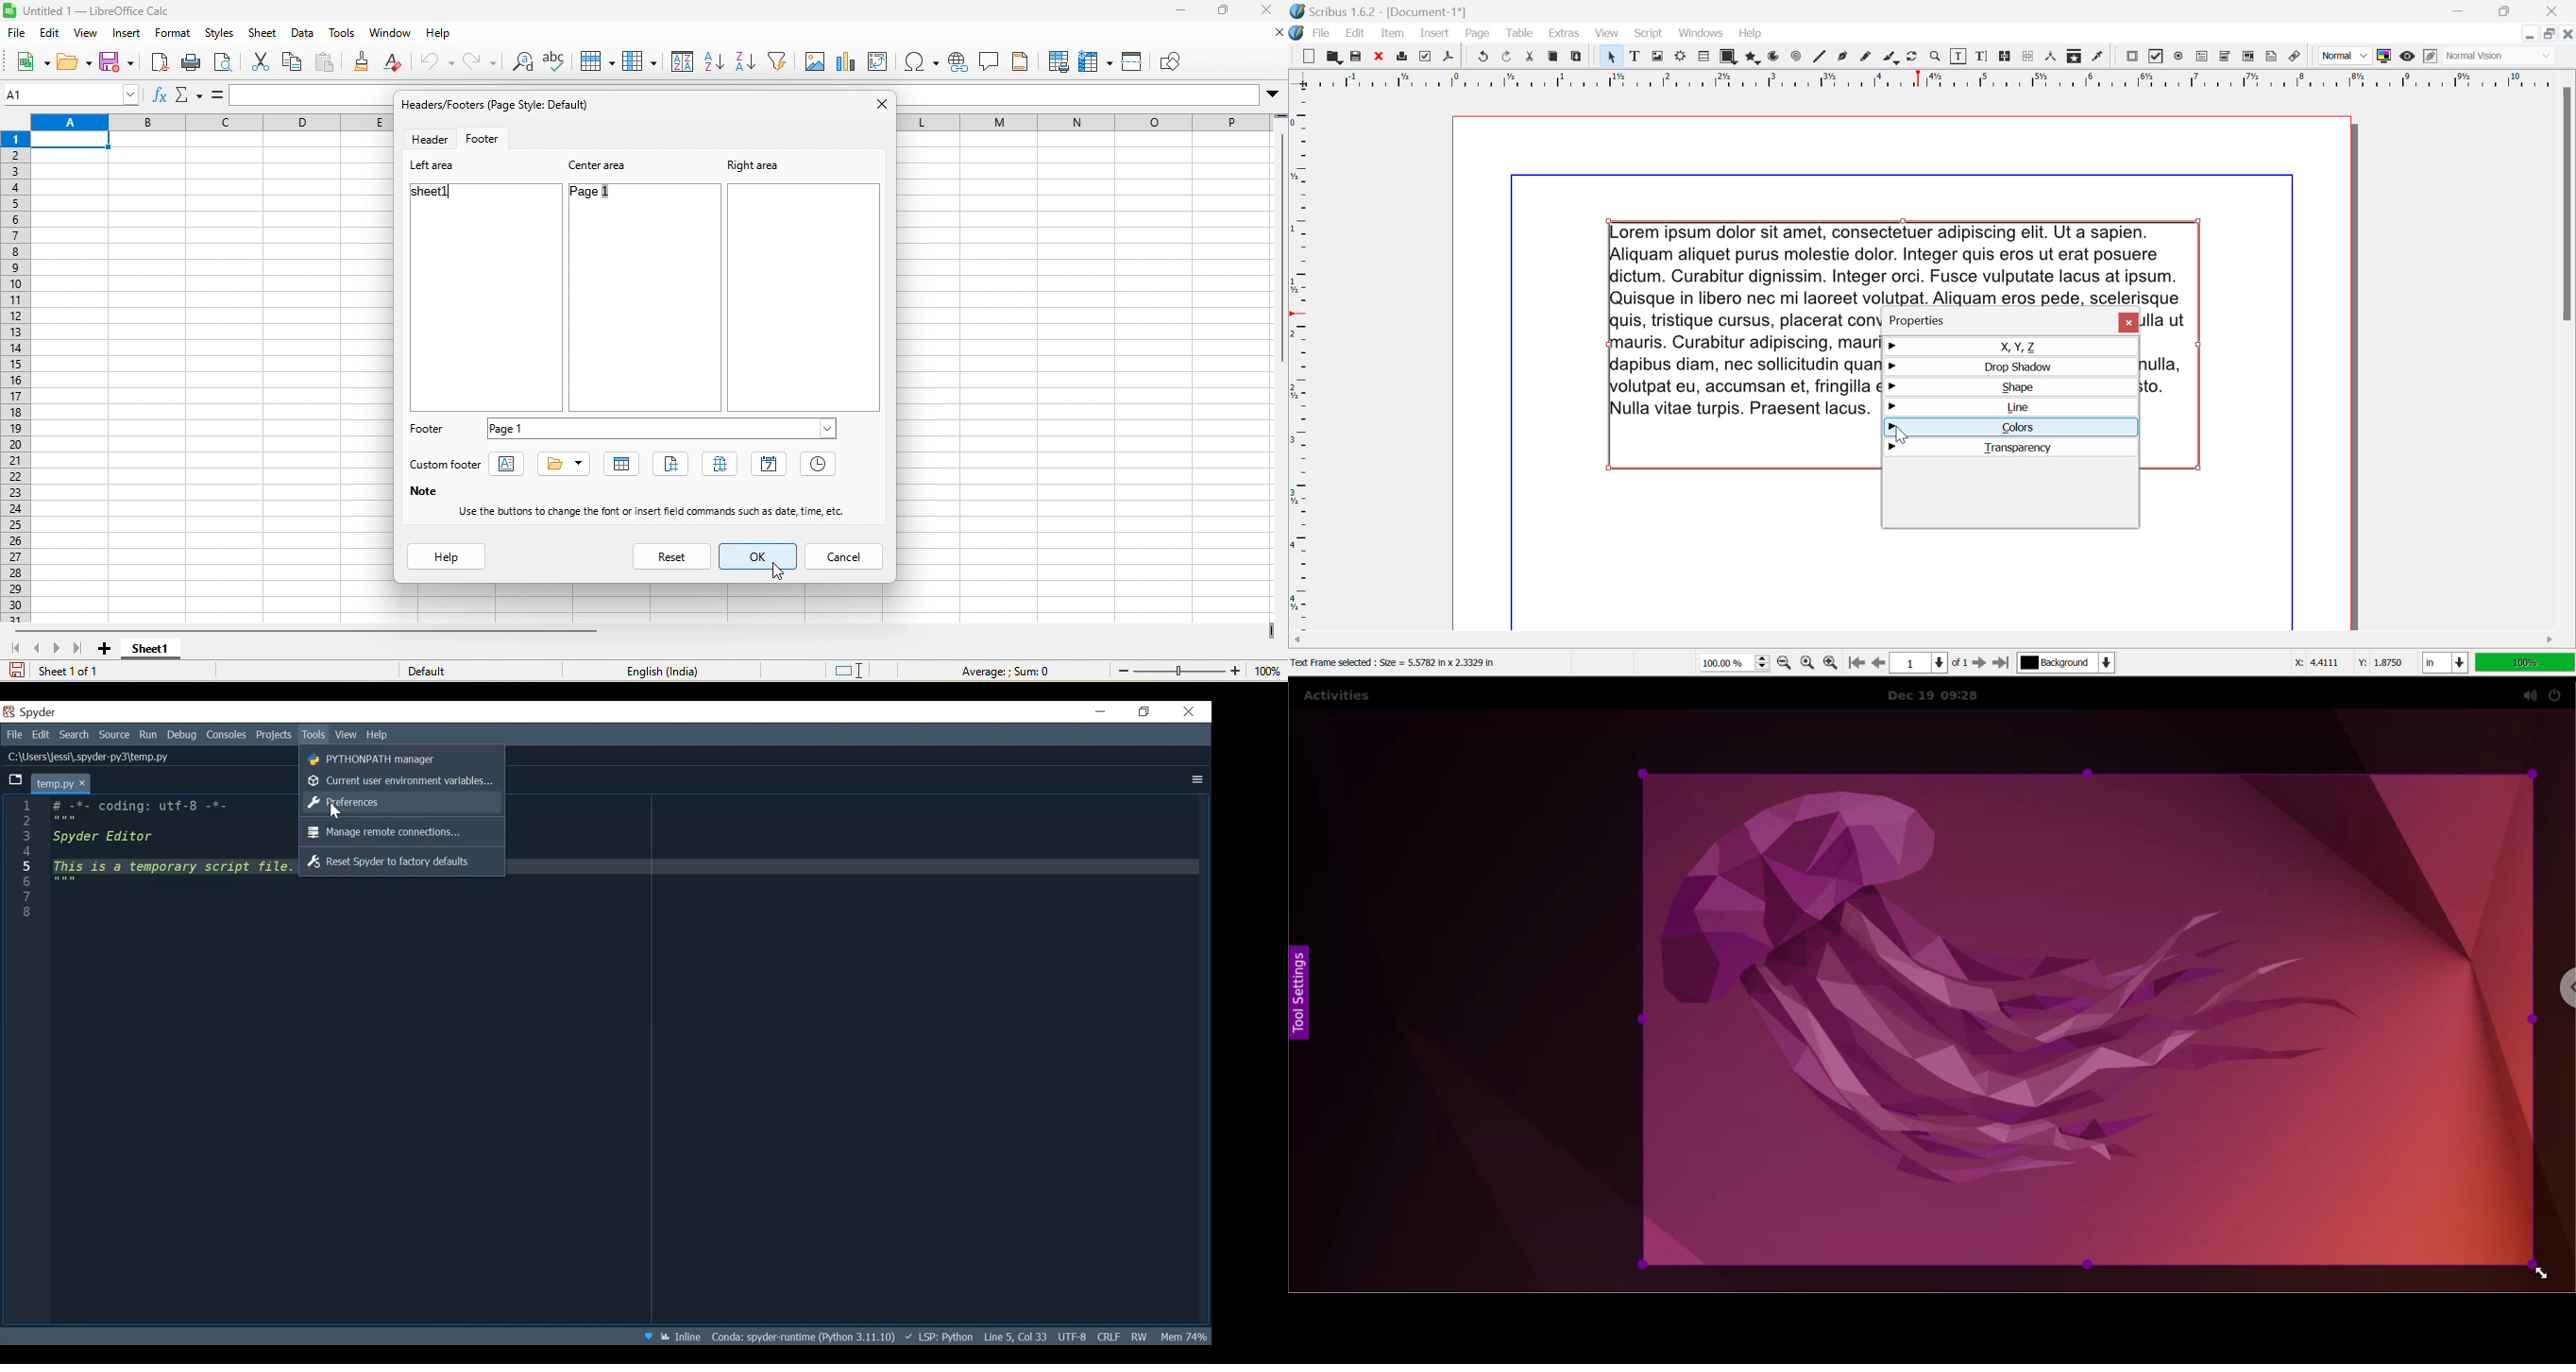 This screenshot has width=2576, height=1372. What do you see at coordinates (429, 431) in the screenshot?
I see `footer` at bounding box center [429, 431].